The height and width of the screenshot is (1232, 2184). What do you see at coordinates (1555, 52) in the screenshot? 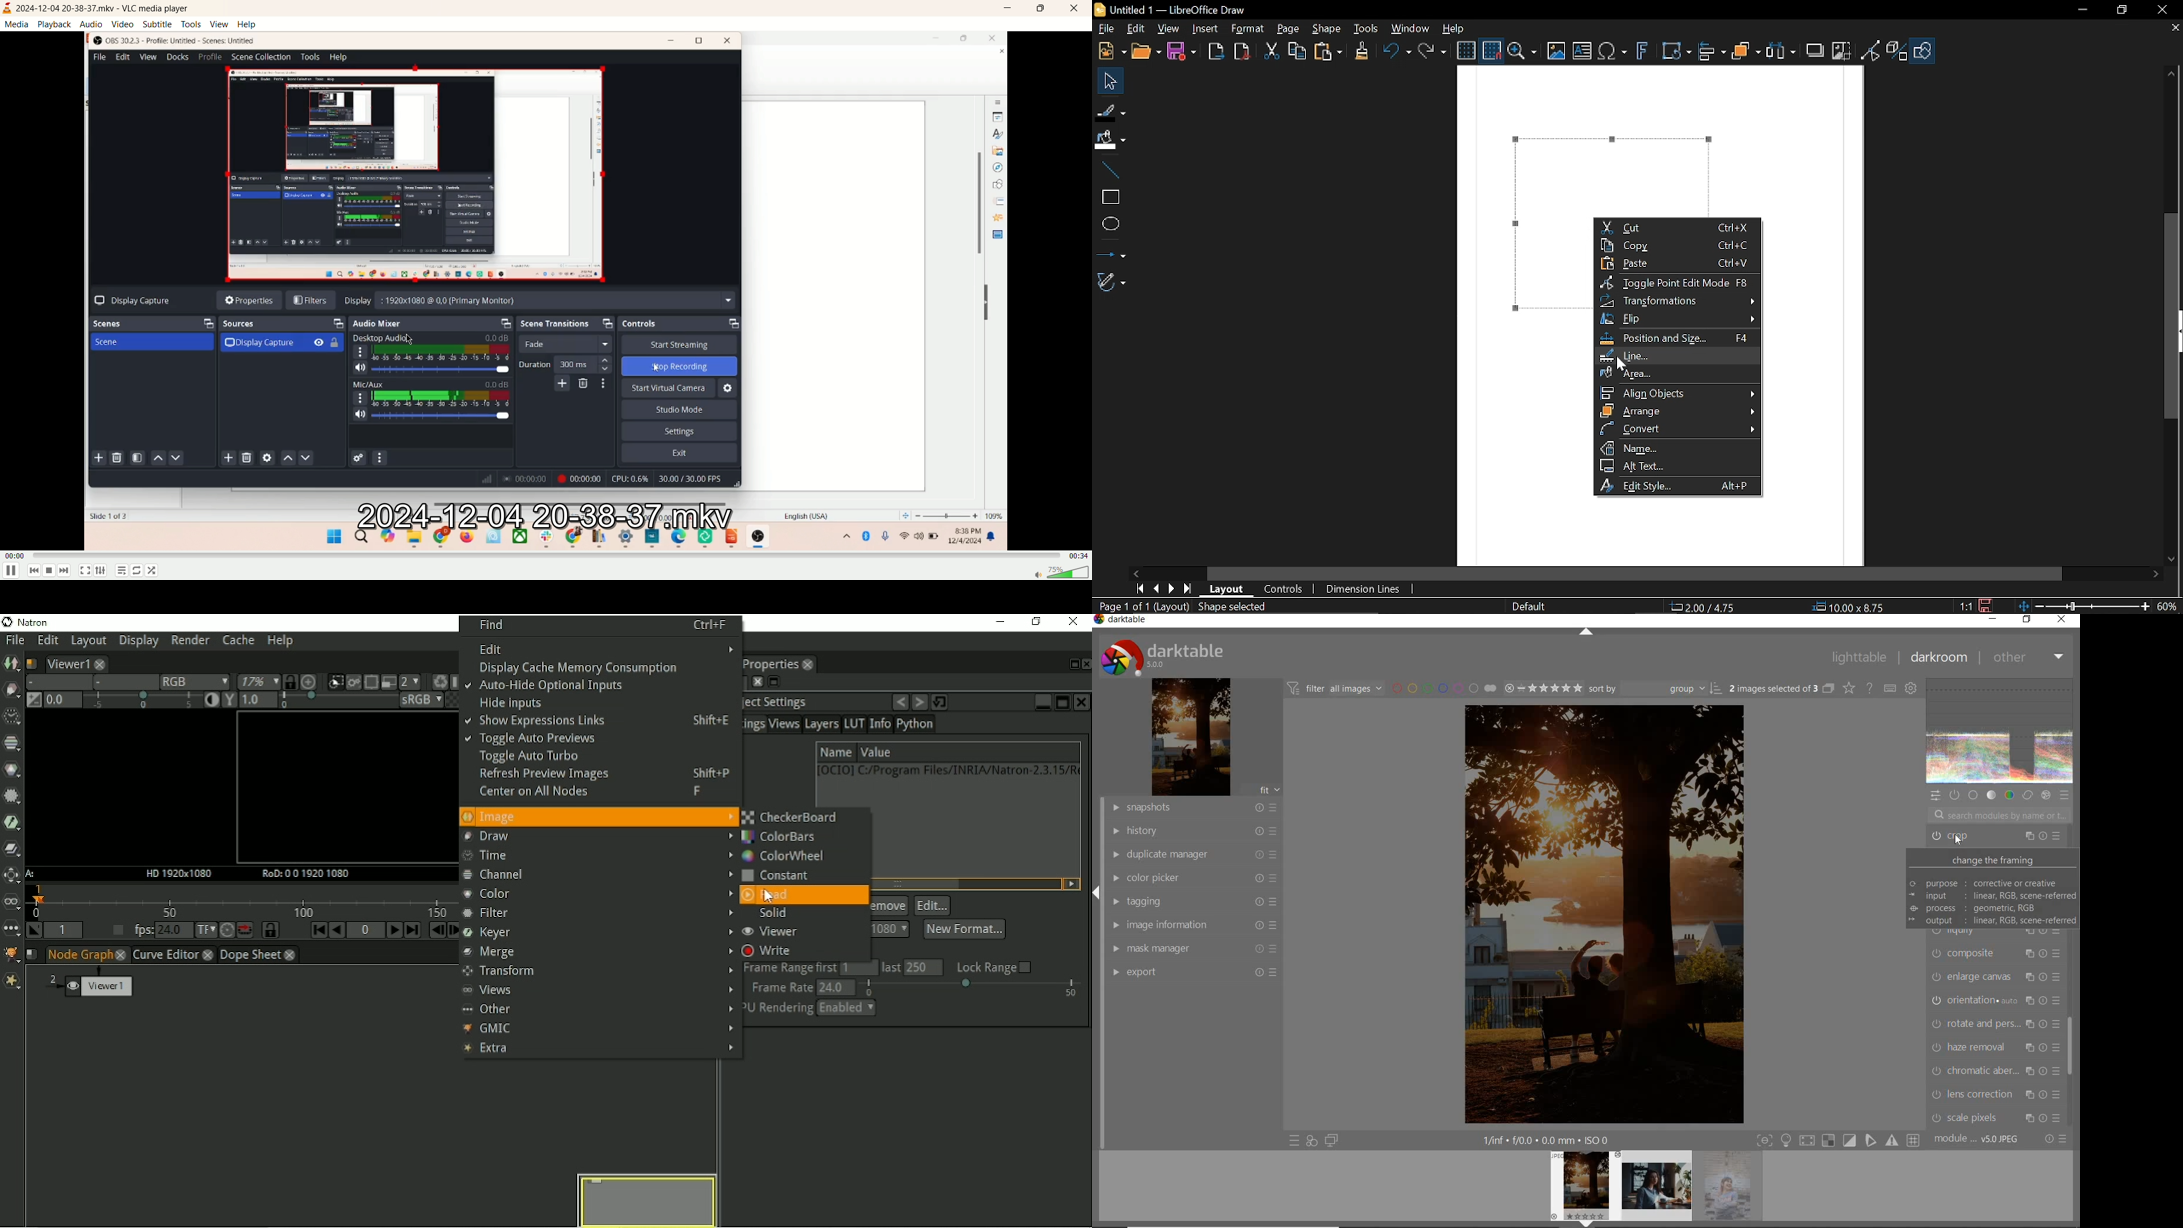
I see `Insert image` at bounding box center [1555, 52].